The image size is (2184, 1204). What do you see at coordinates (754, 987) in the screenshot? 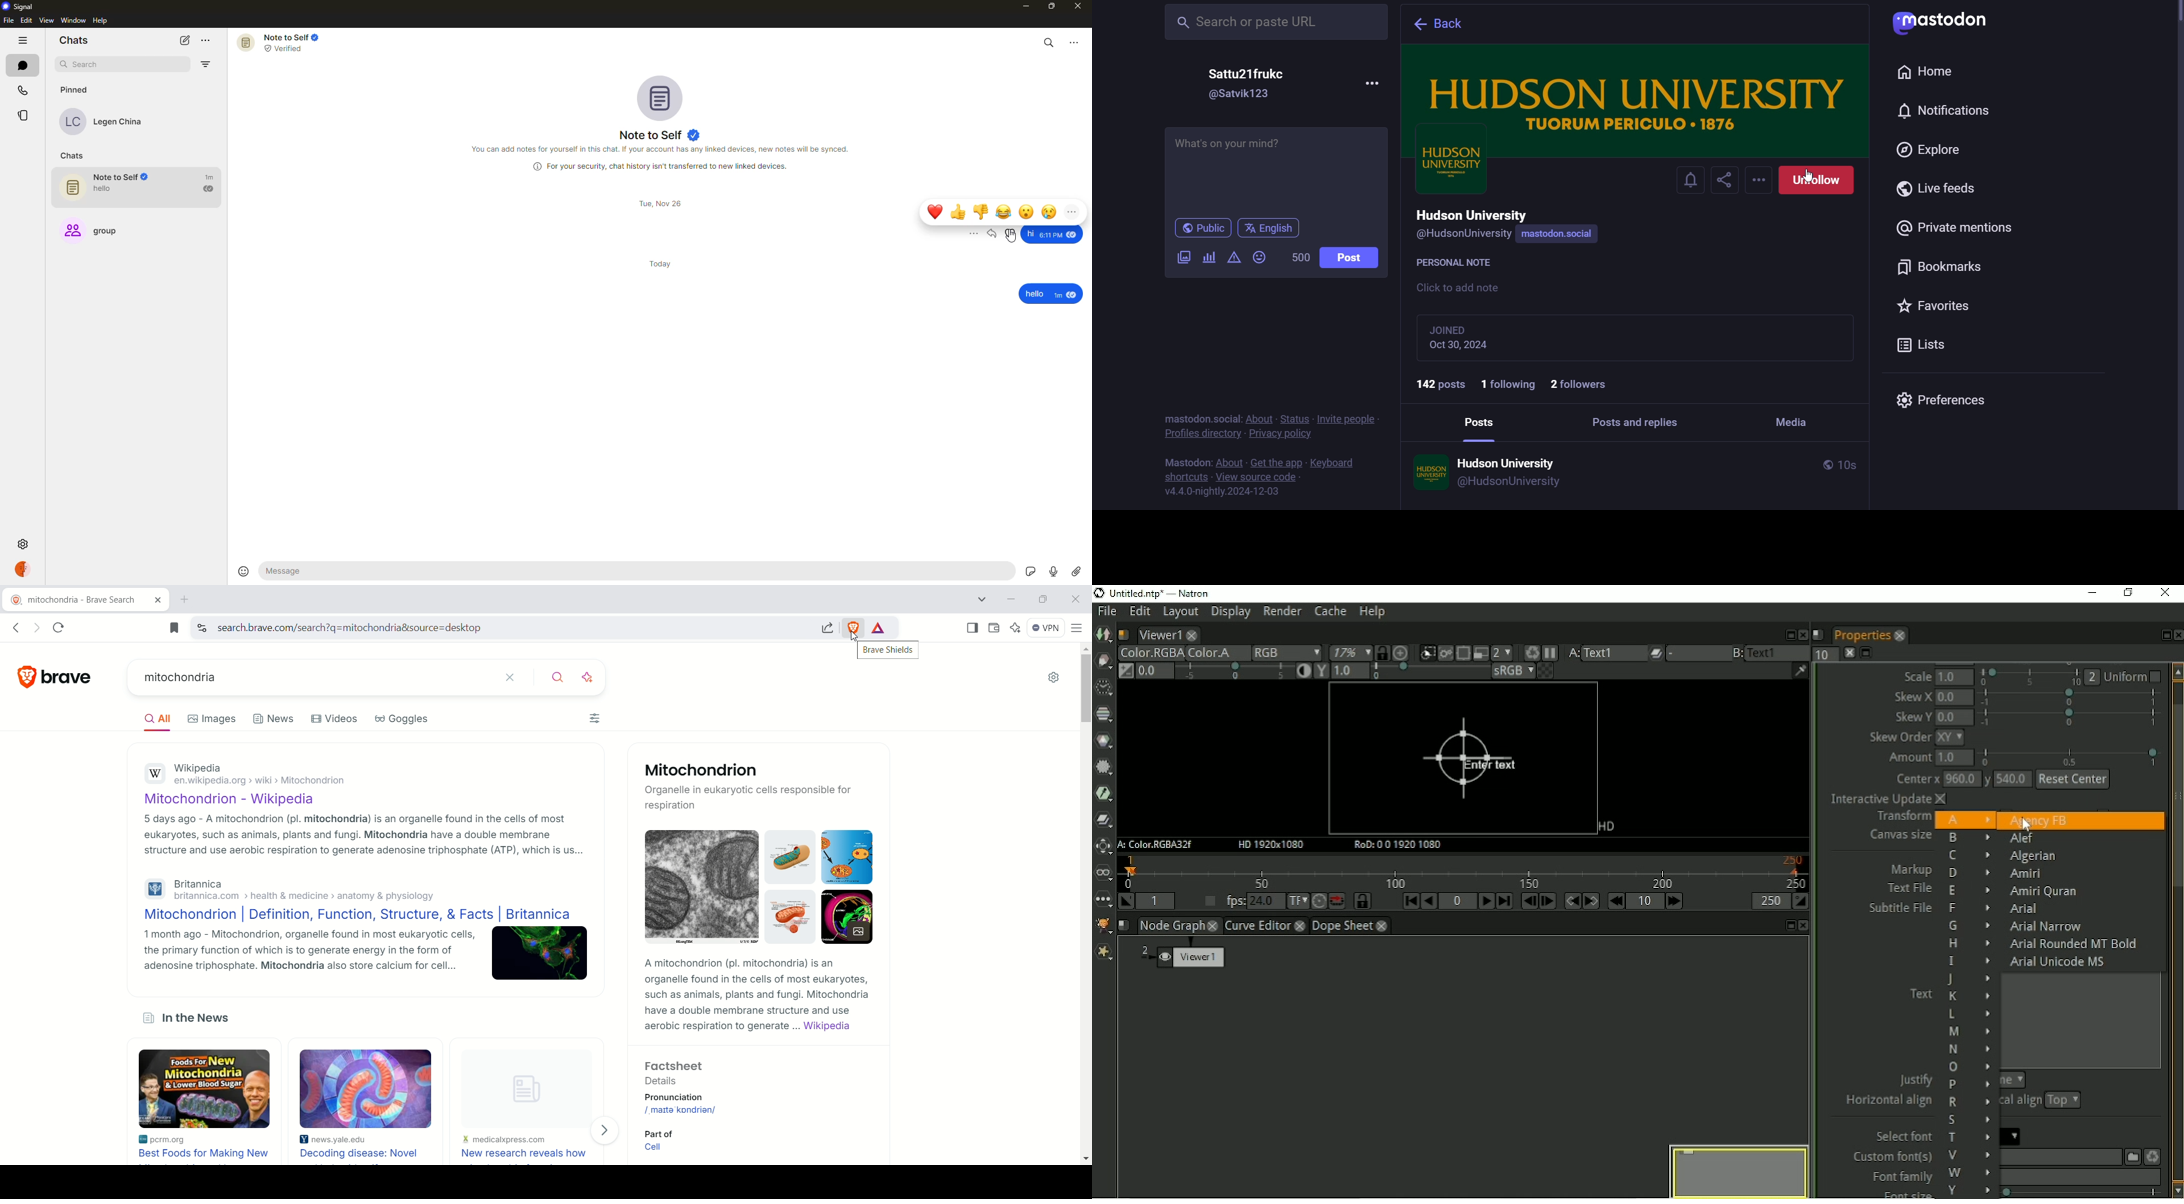
I see `A mitochondrion (pl. mitochondria) is an
organelle found in the cells of most eukaryotes,
such as animals, plants and fungi. Mitochondria
have a double membrane structure and use` at bounding box center [754, 987].